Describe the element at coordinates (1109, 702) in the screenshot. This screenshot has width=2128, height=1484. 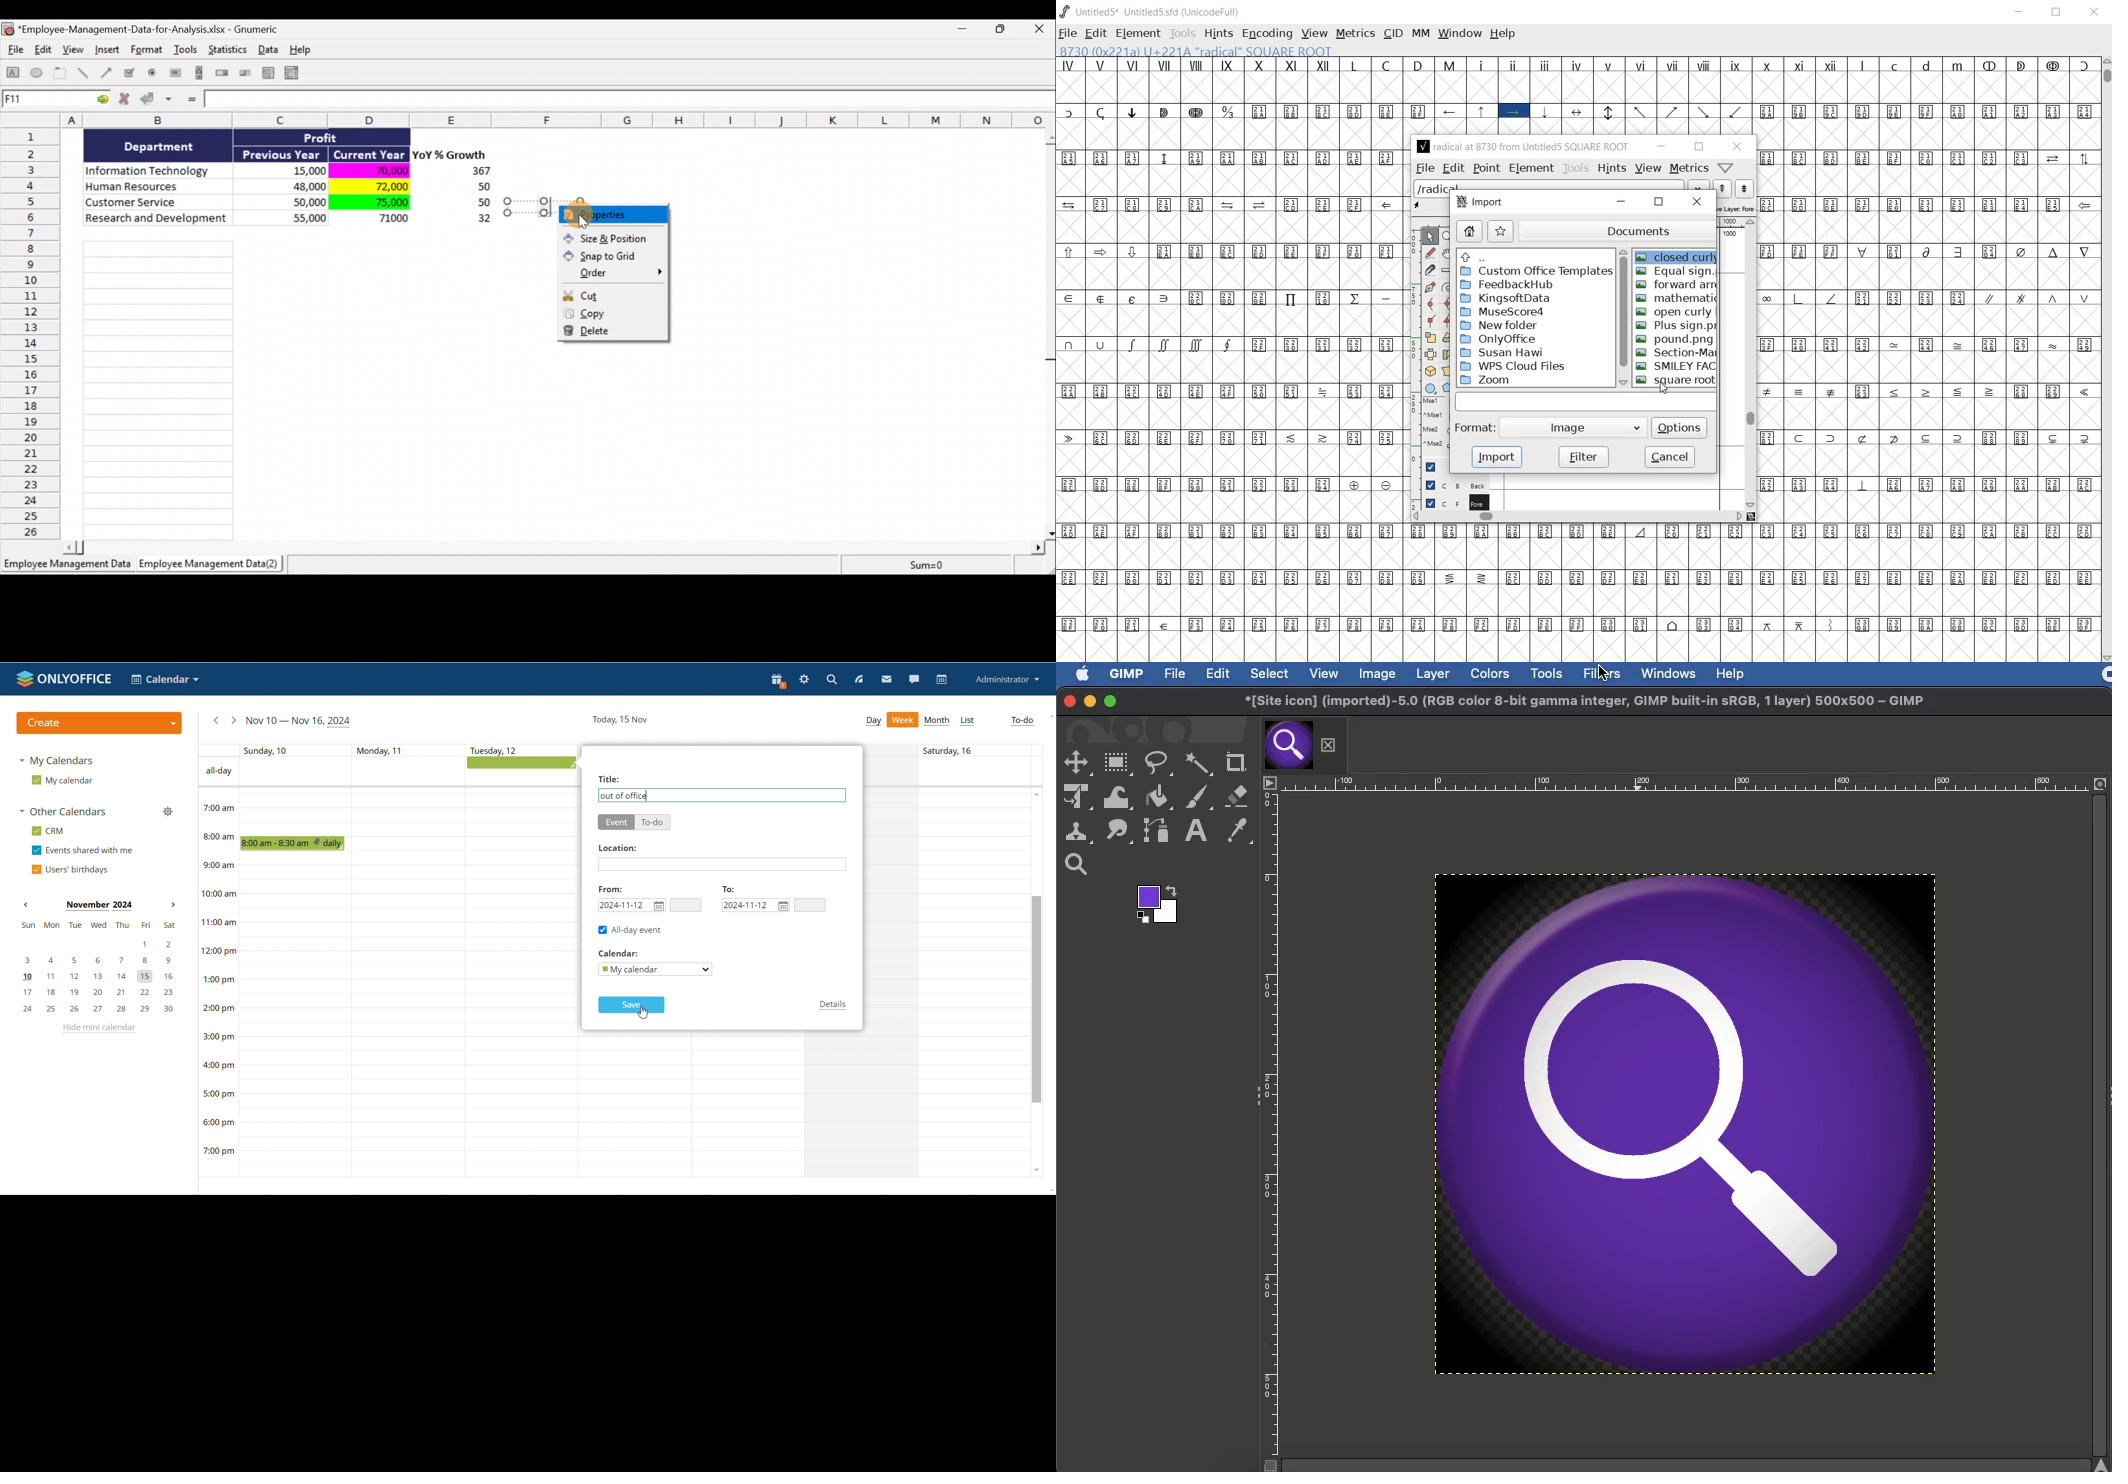
I see `Maximize` at that location.